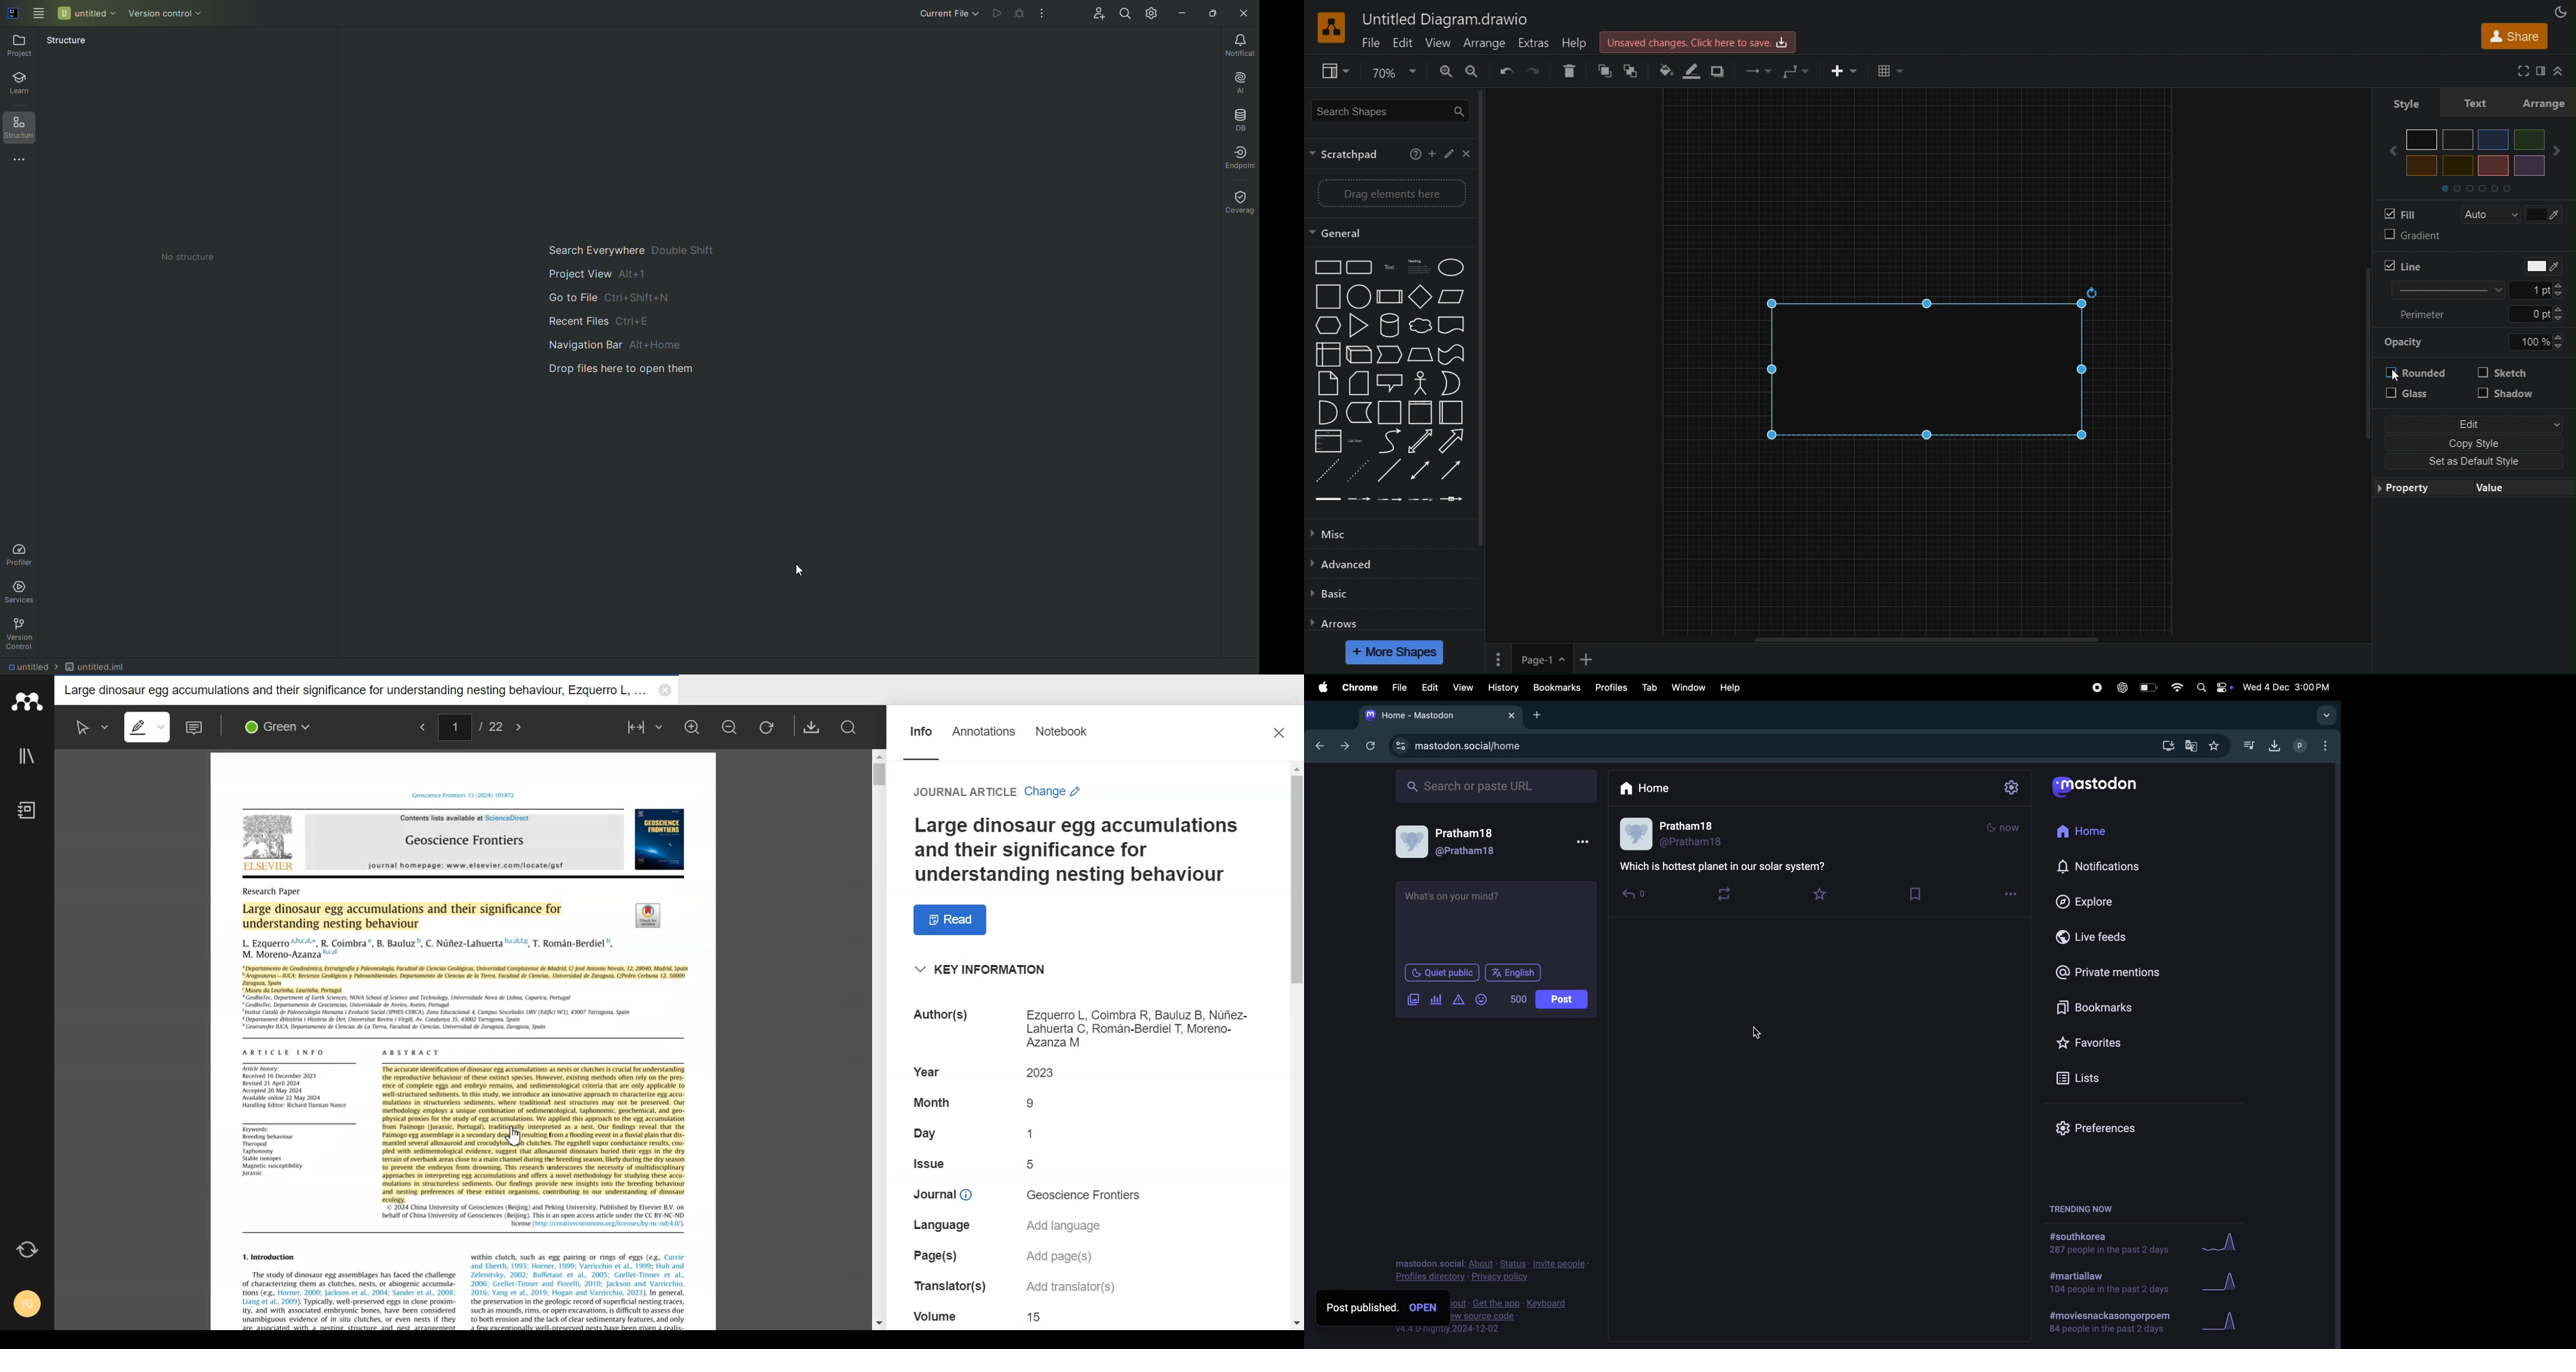 The width and height of the screenshot is (2576, 1372). What do you see at coordinates (1332, 596) in the screenshot?
I see `Basic` at bounding box center [1332, 596].